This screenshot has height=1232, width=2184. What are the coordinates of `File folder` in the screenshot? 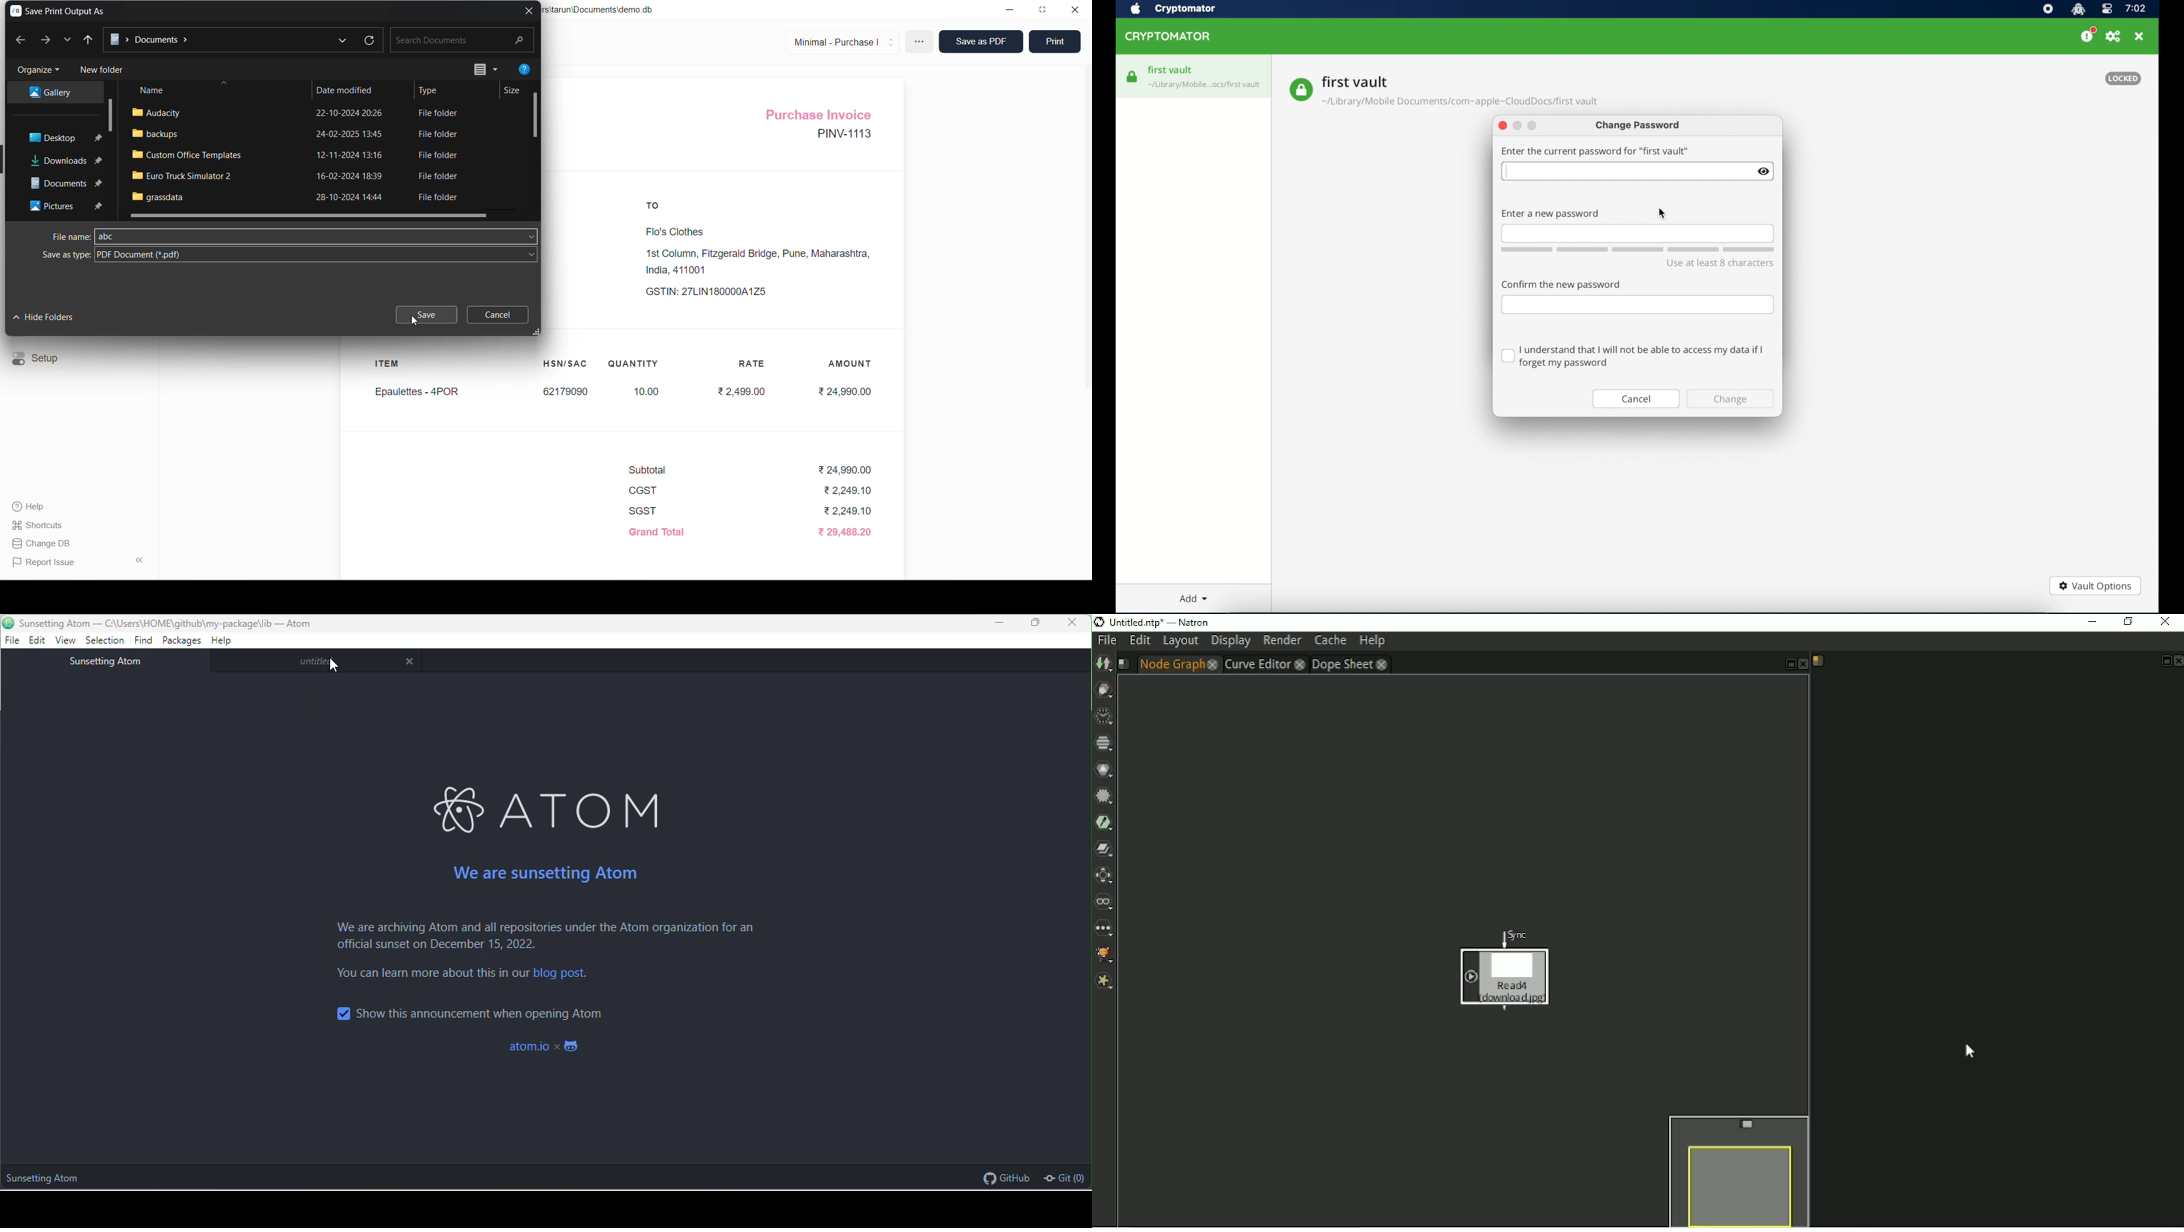 It's located at (446, 176).